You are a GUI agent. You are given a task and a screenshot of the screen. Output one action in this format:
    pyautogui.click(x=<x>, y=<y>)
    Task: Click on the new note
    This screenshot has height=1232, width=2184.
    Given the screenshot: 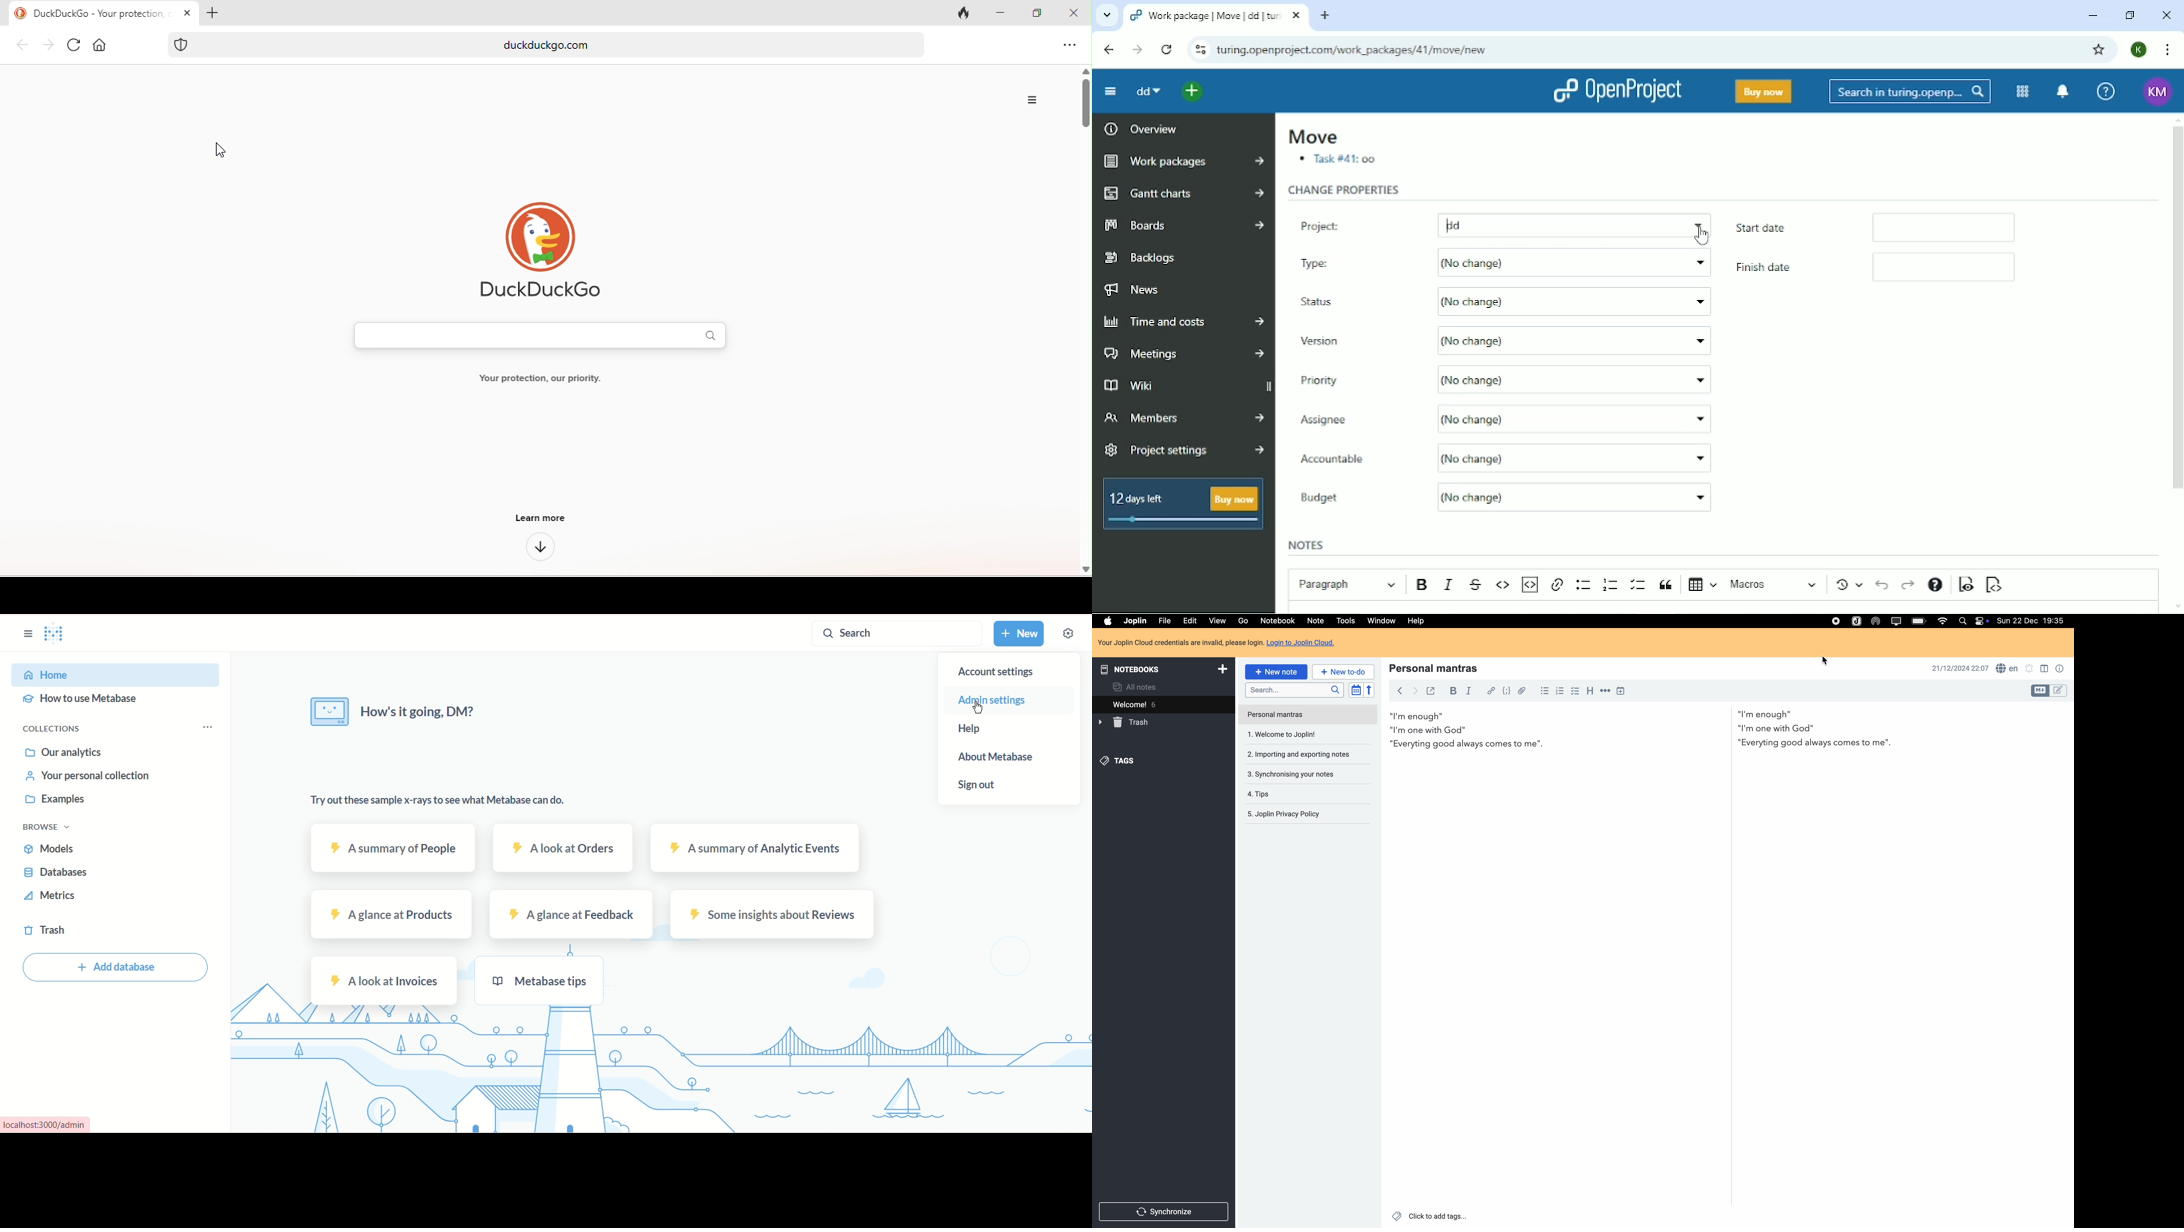 What is the action you would take?
    pyautogui.click(x=1276, y=672)
    